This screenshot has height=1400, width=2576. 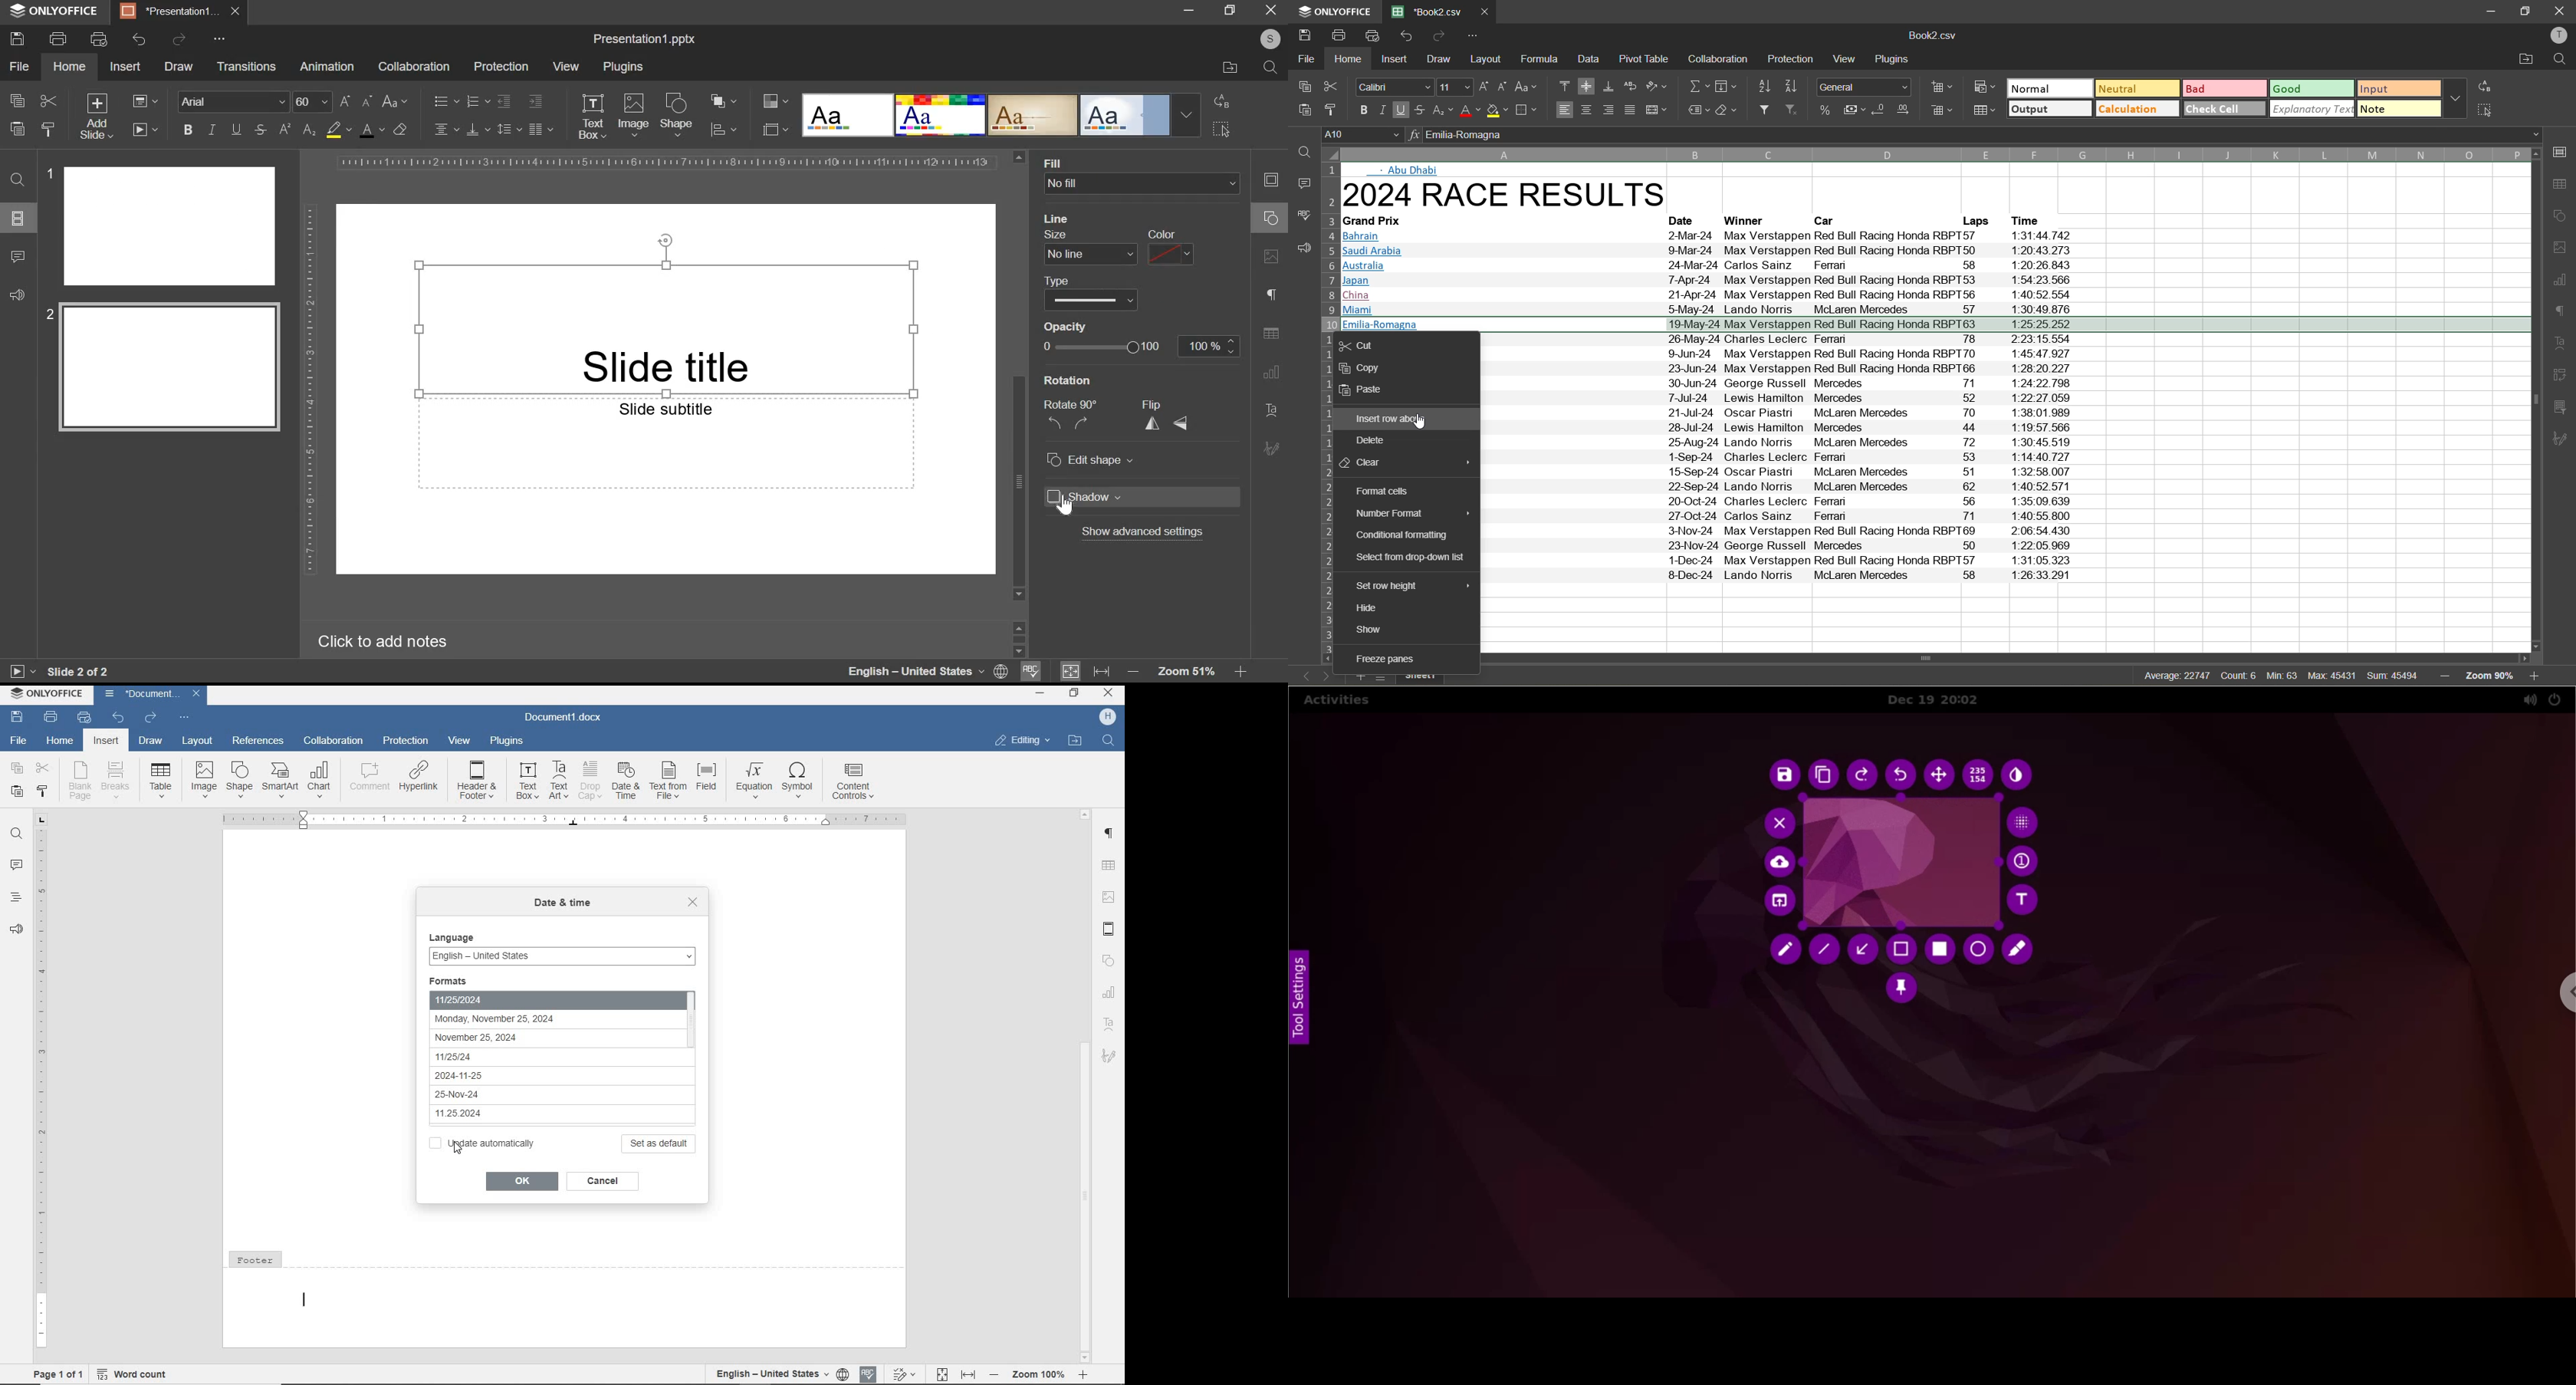 What do you see at coordinates (1984, 111) in the screenshot?
I see `format as table` at bounding box center [1984, 111].